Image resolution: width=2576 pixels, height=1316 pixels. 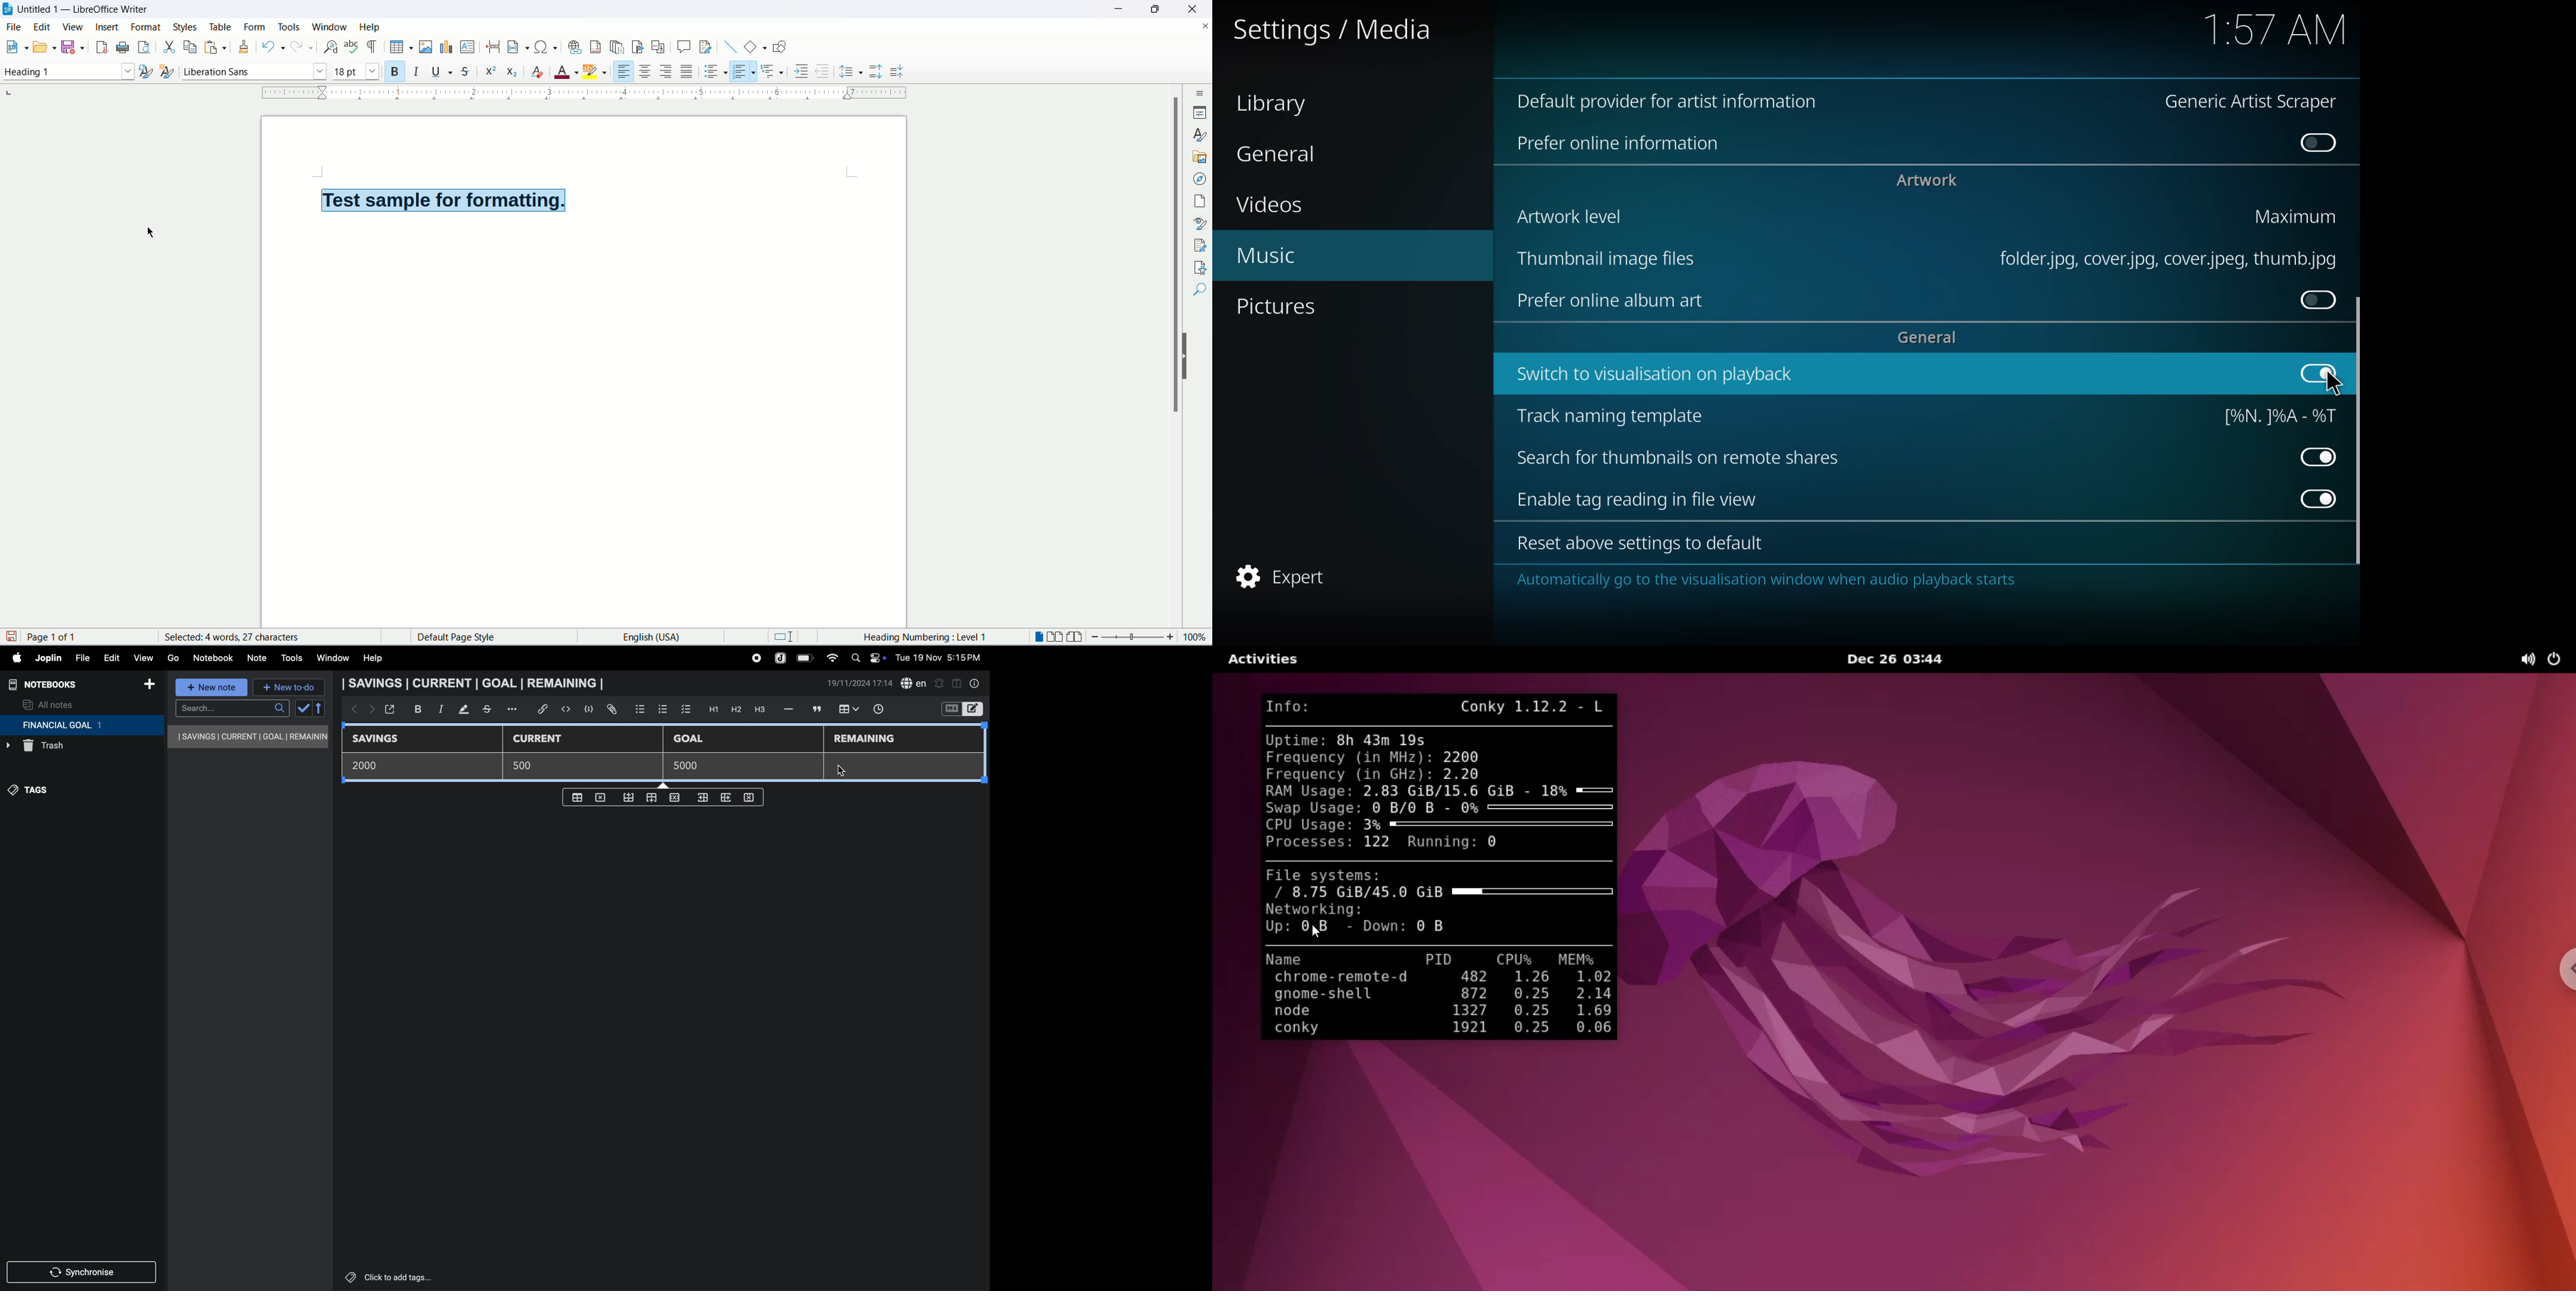 I want to click on go, so click(x=173, y=657).